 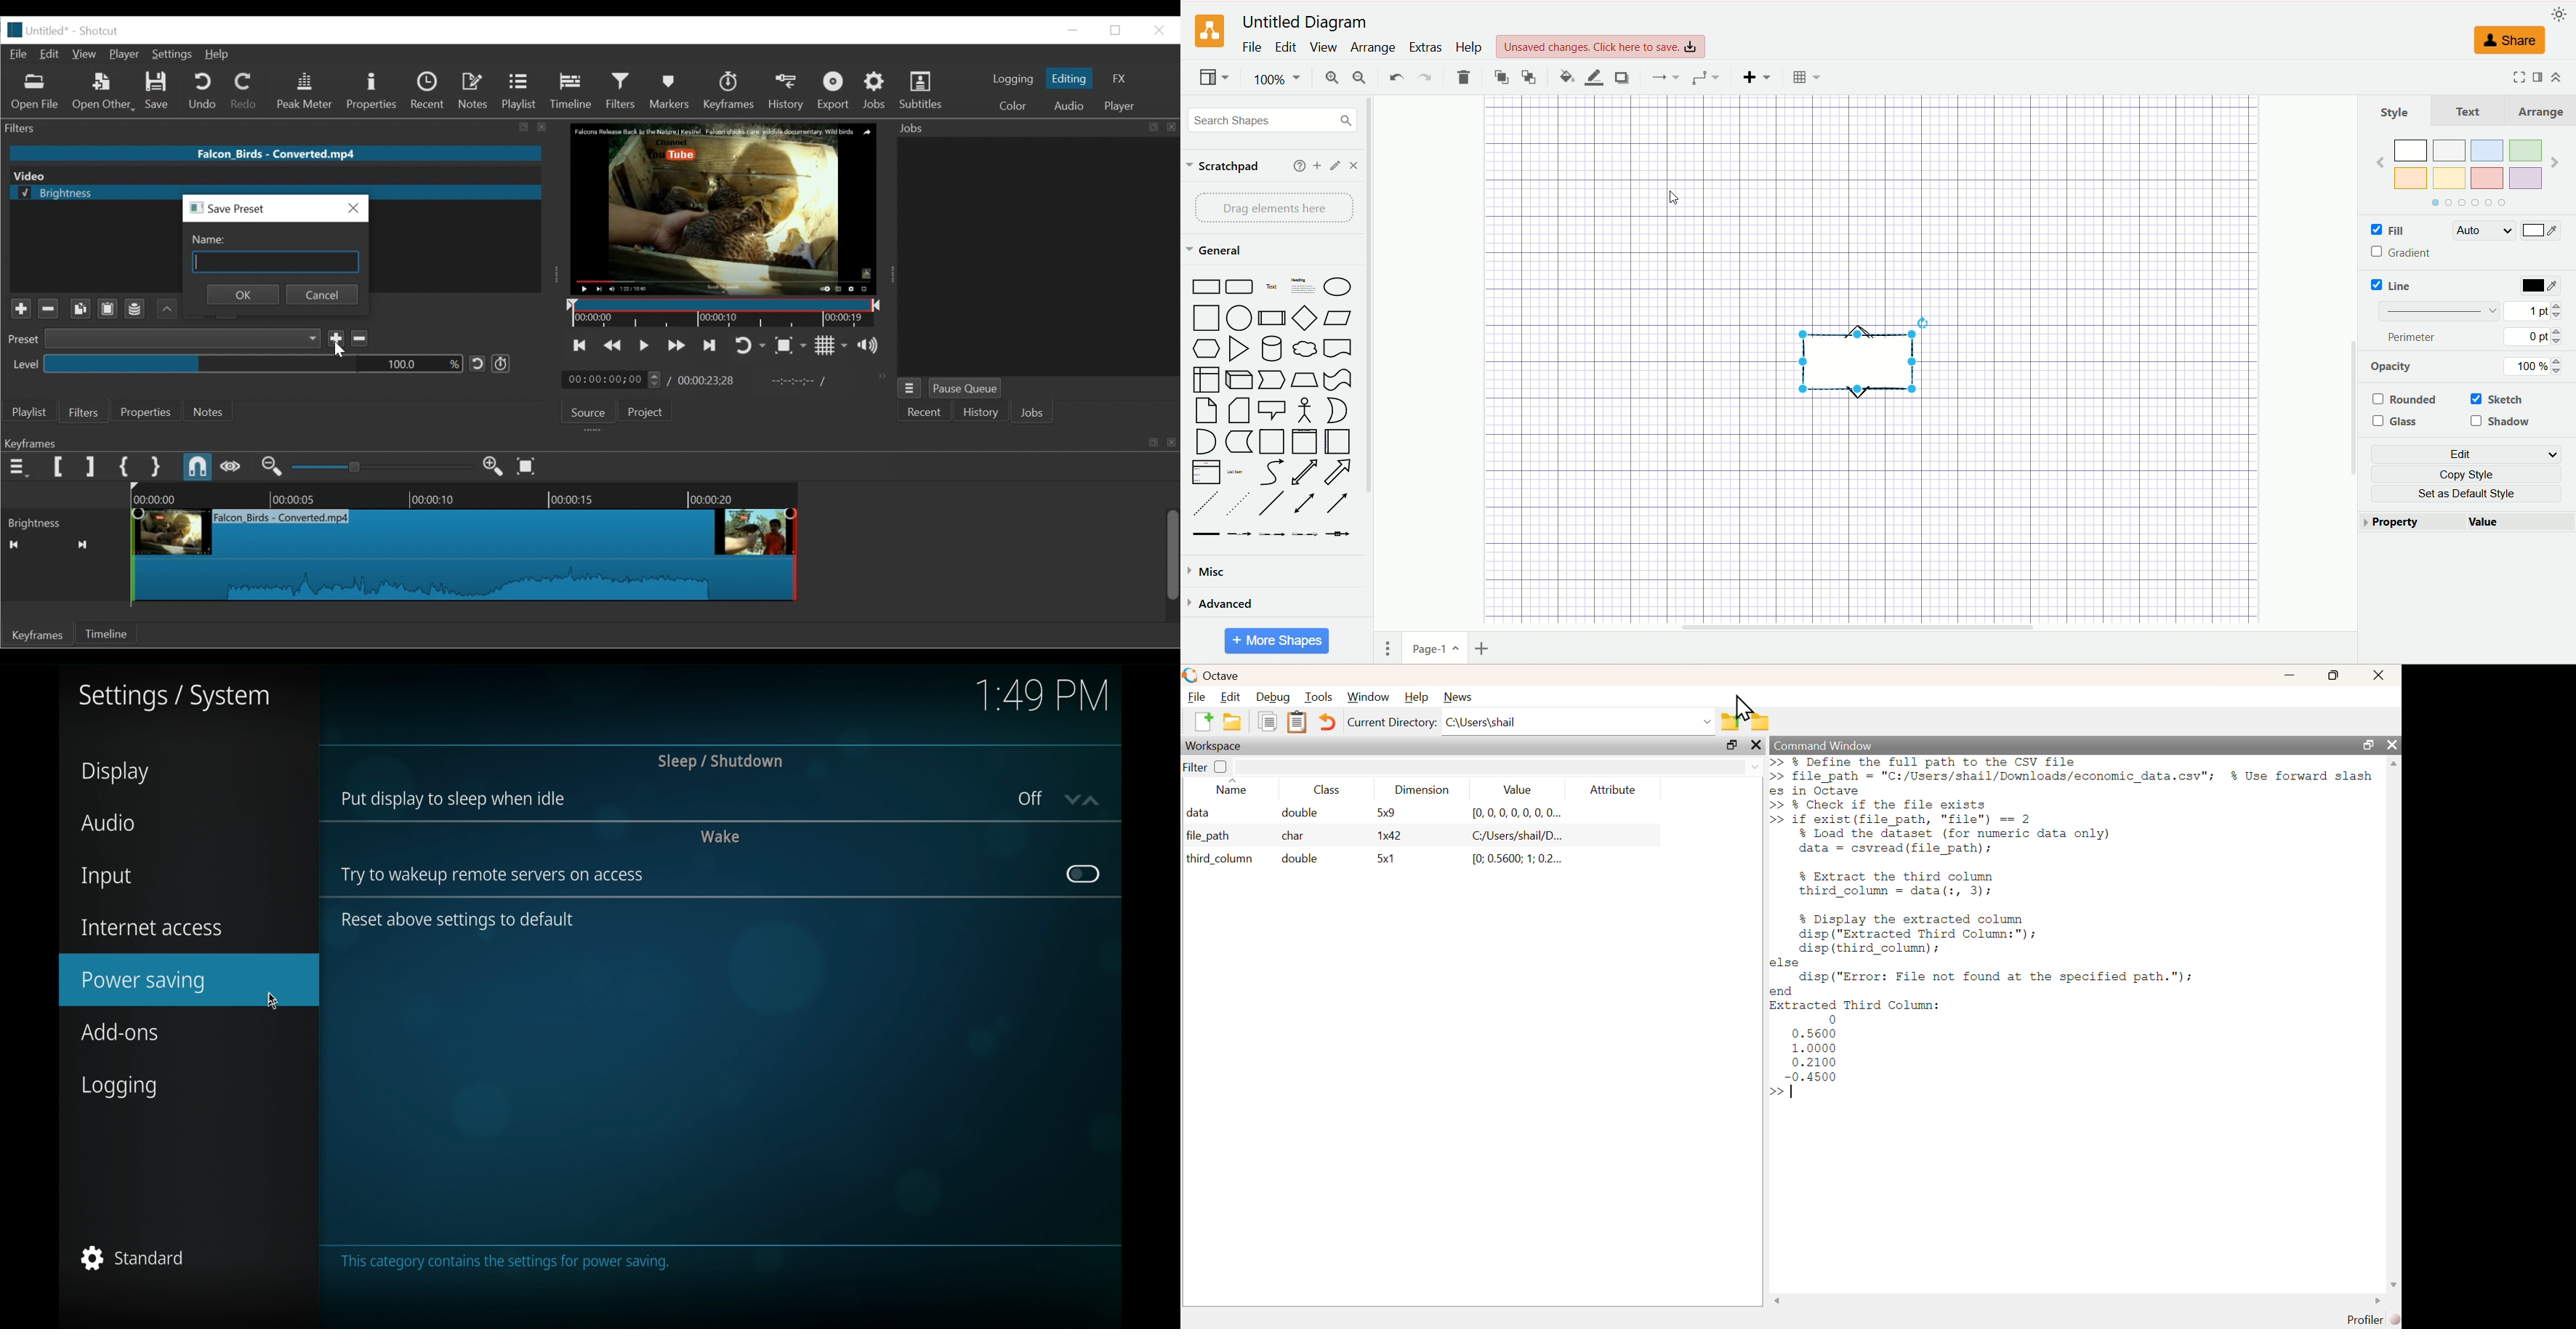 What do you see at coordinates (279, 129) in the screenshot?
I see `Filters Panel` at bounding box center [279, 129].